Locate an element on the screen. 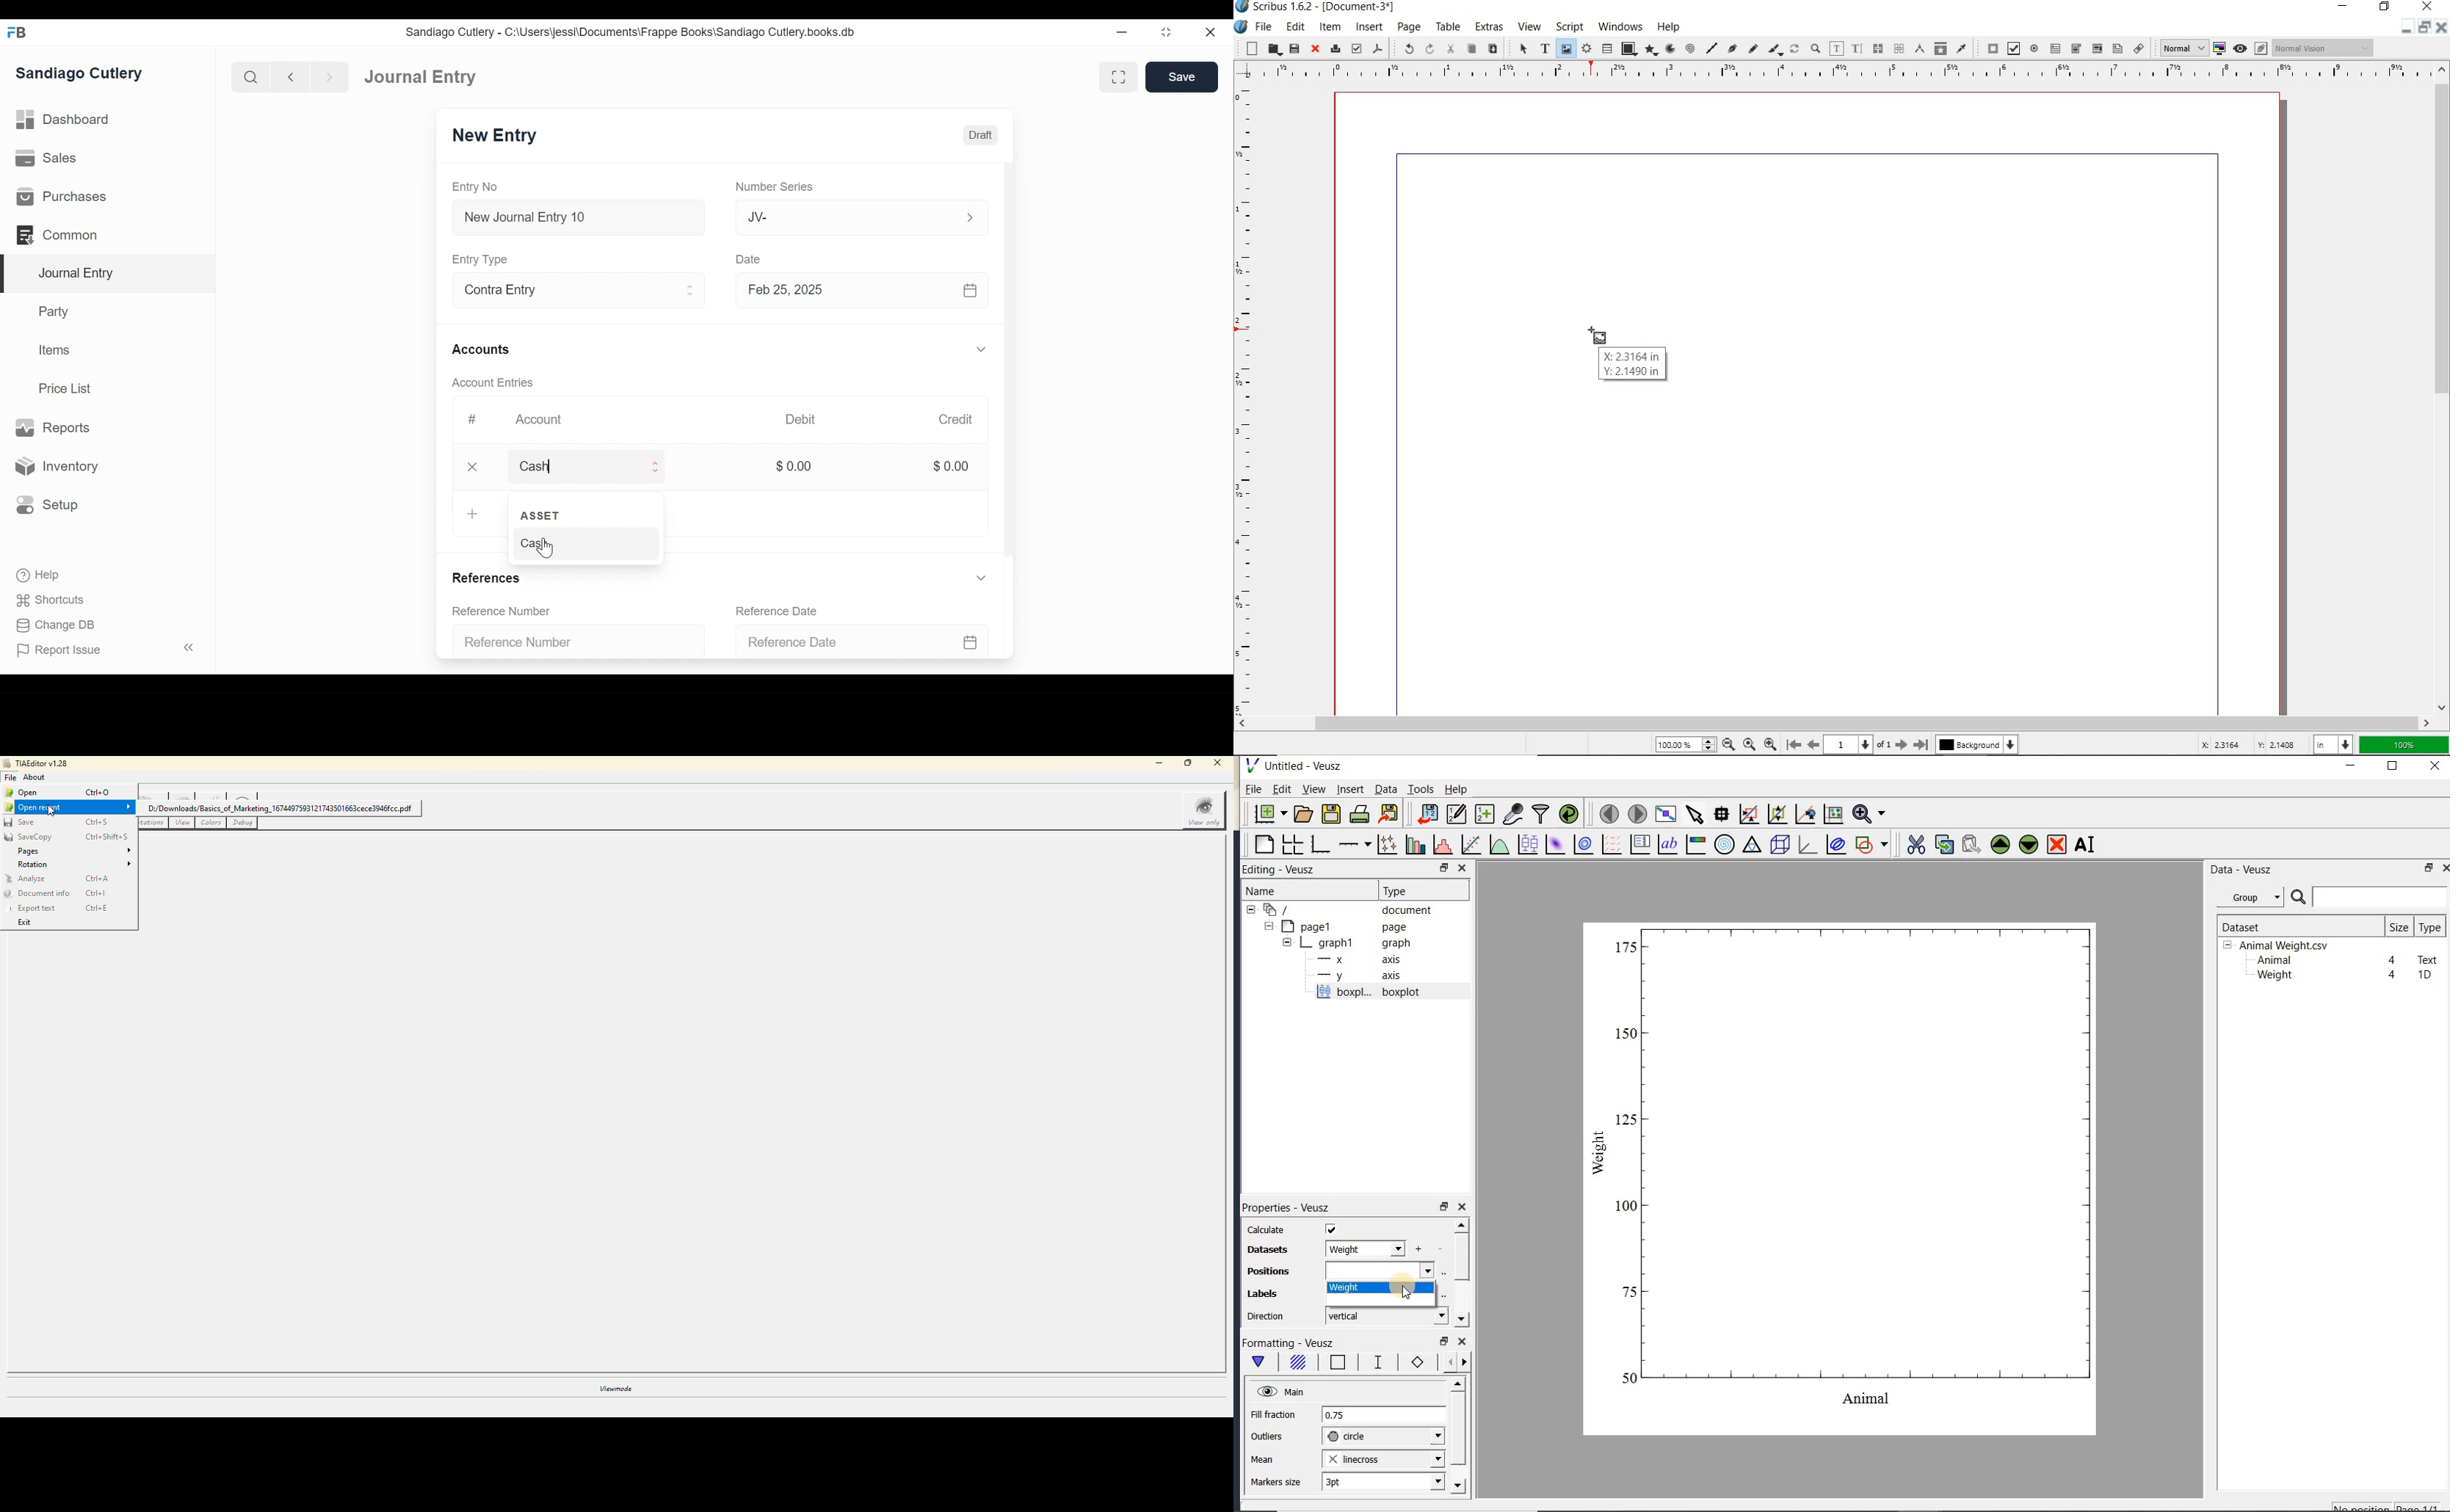 The image size is (2464, 1512). rotate item is located at coordinates (1794, 49).